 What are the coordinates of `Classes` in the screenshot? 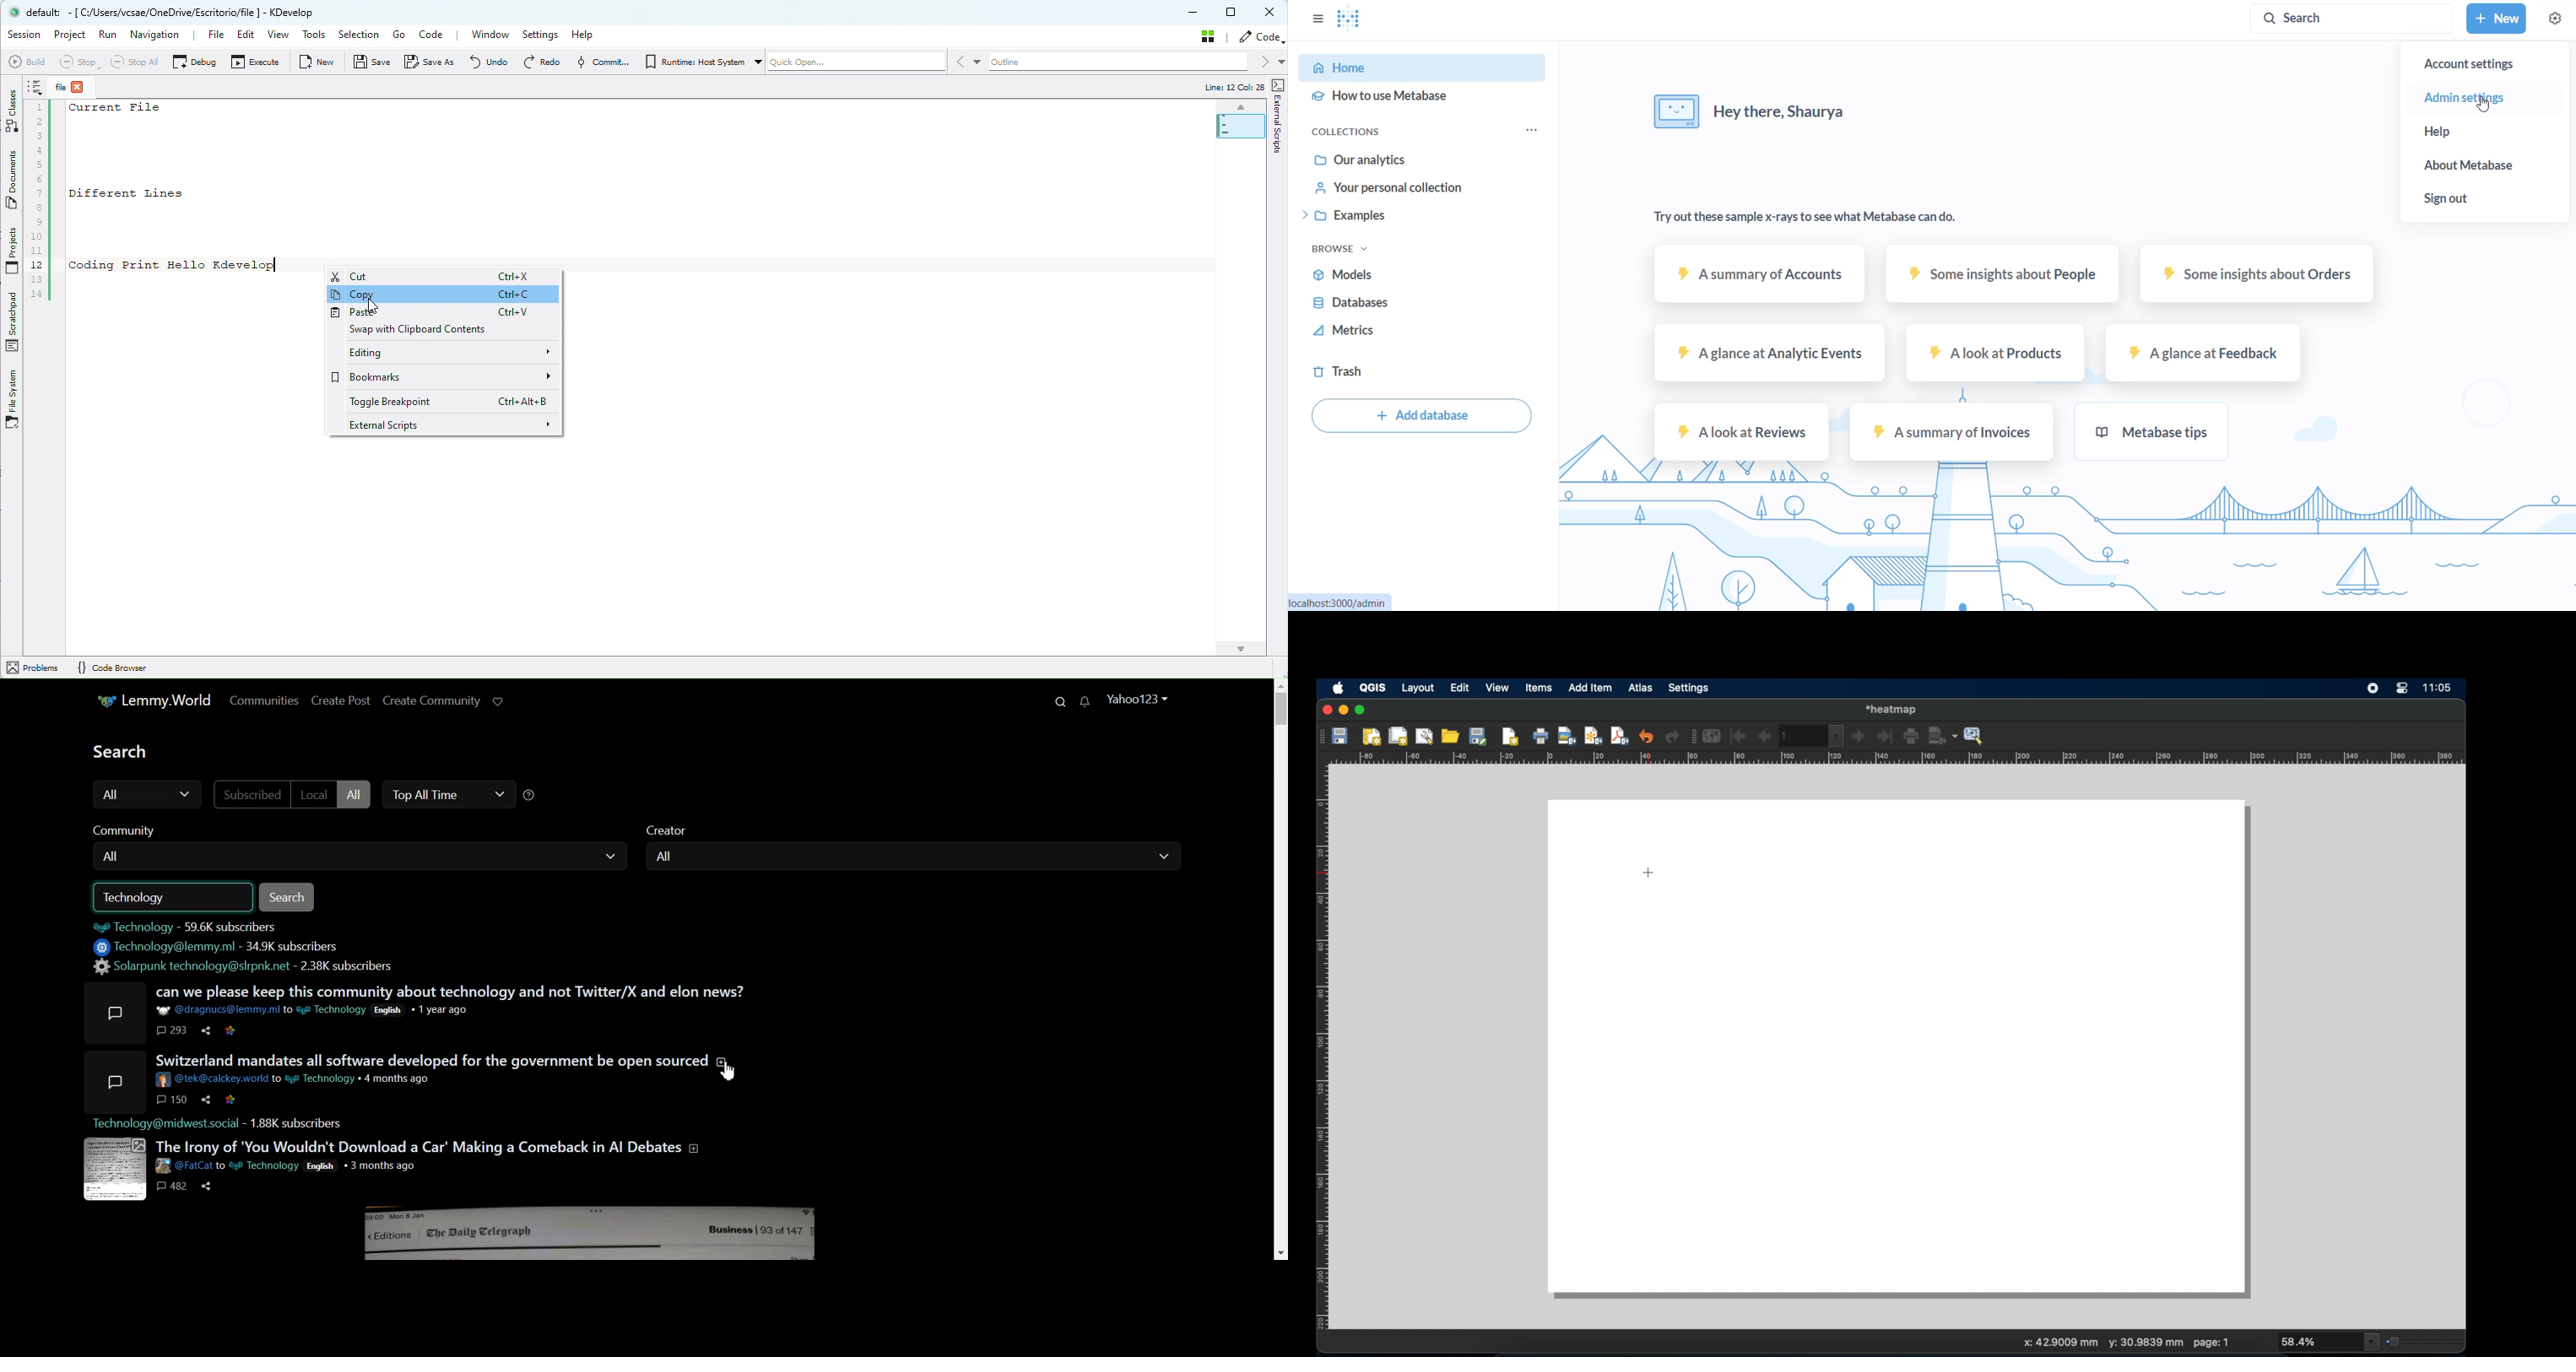 It's located at (12, 107).